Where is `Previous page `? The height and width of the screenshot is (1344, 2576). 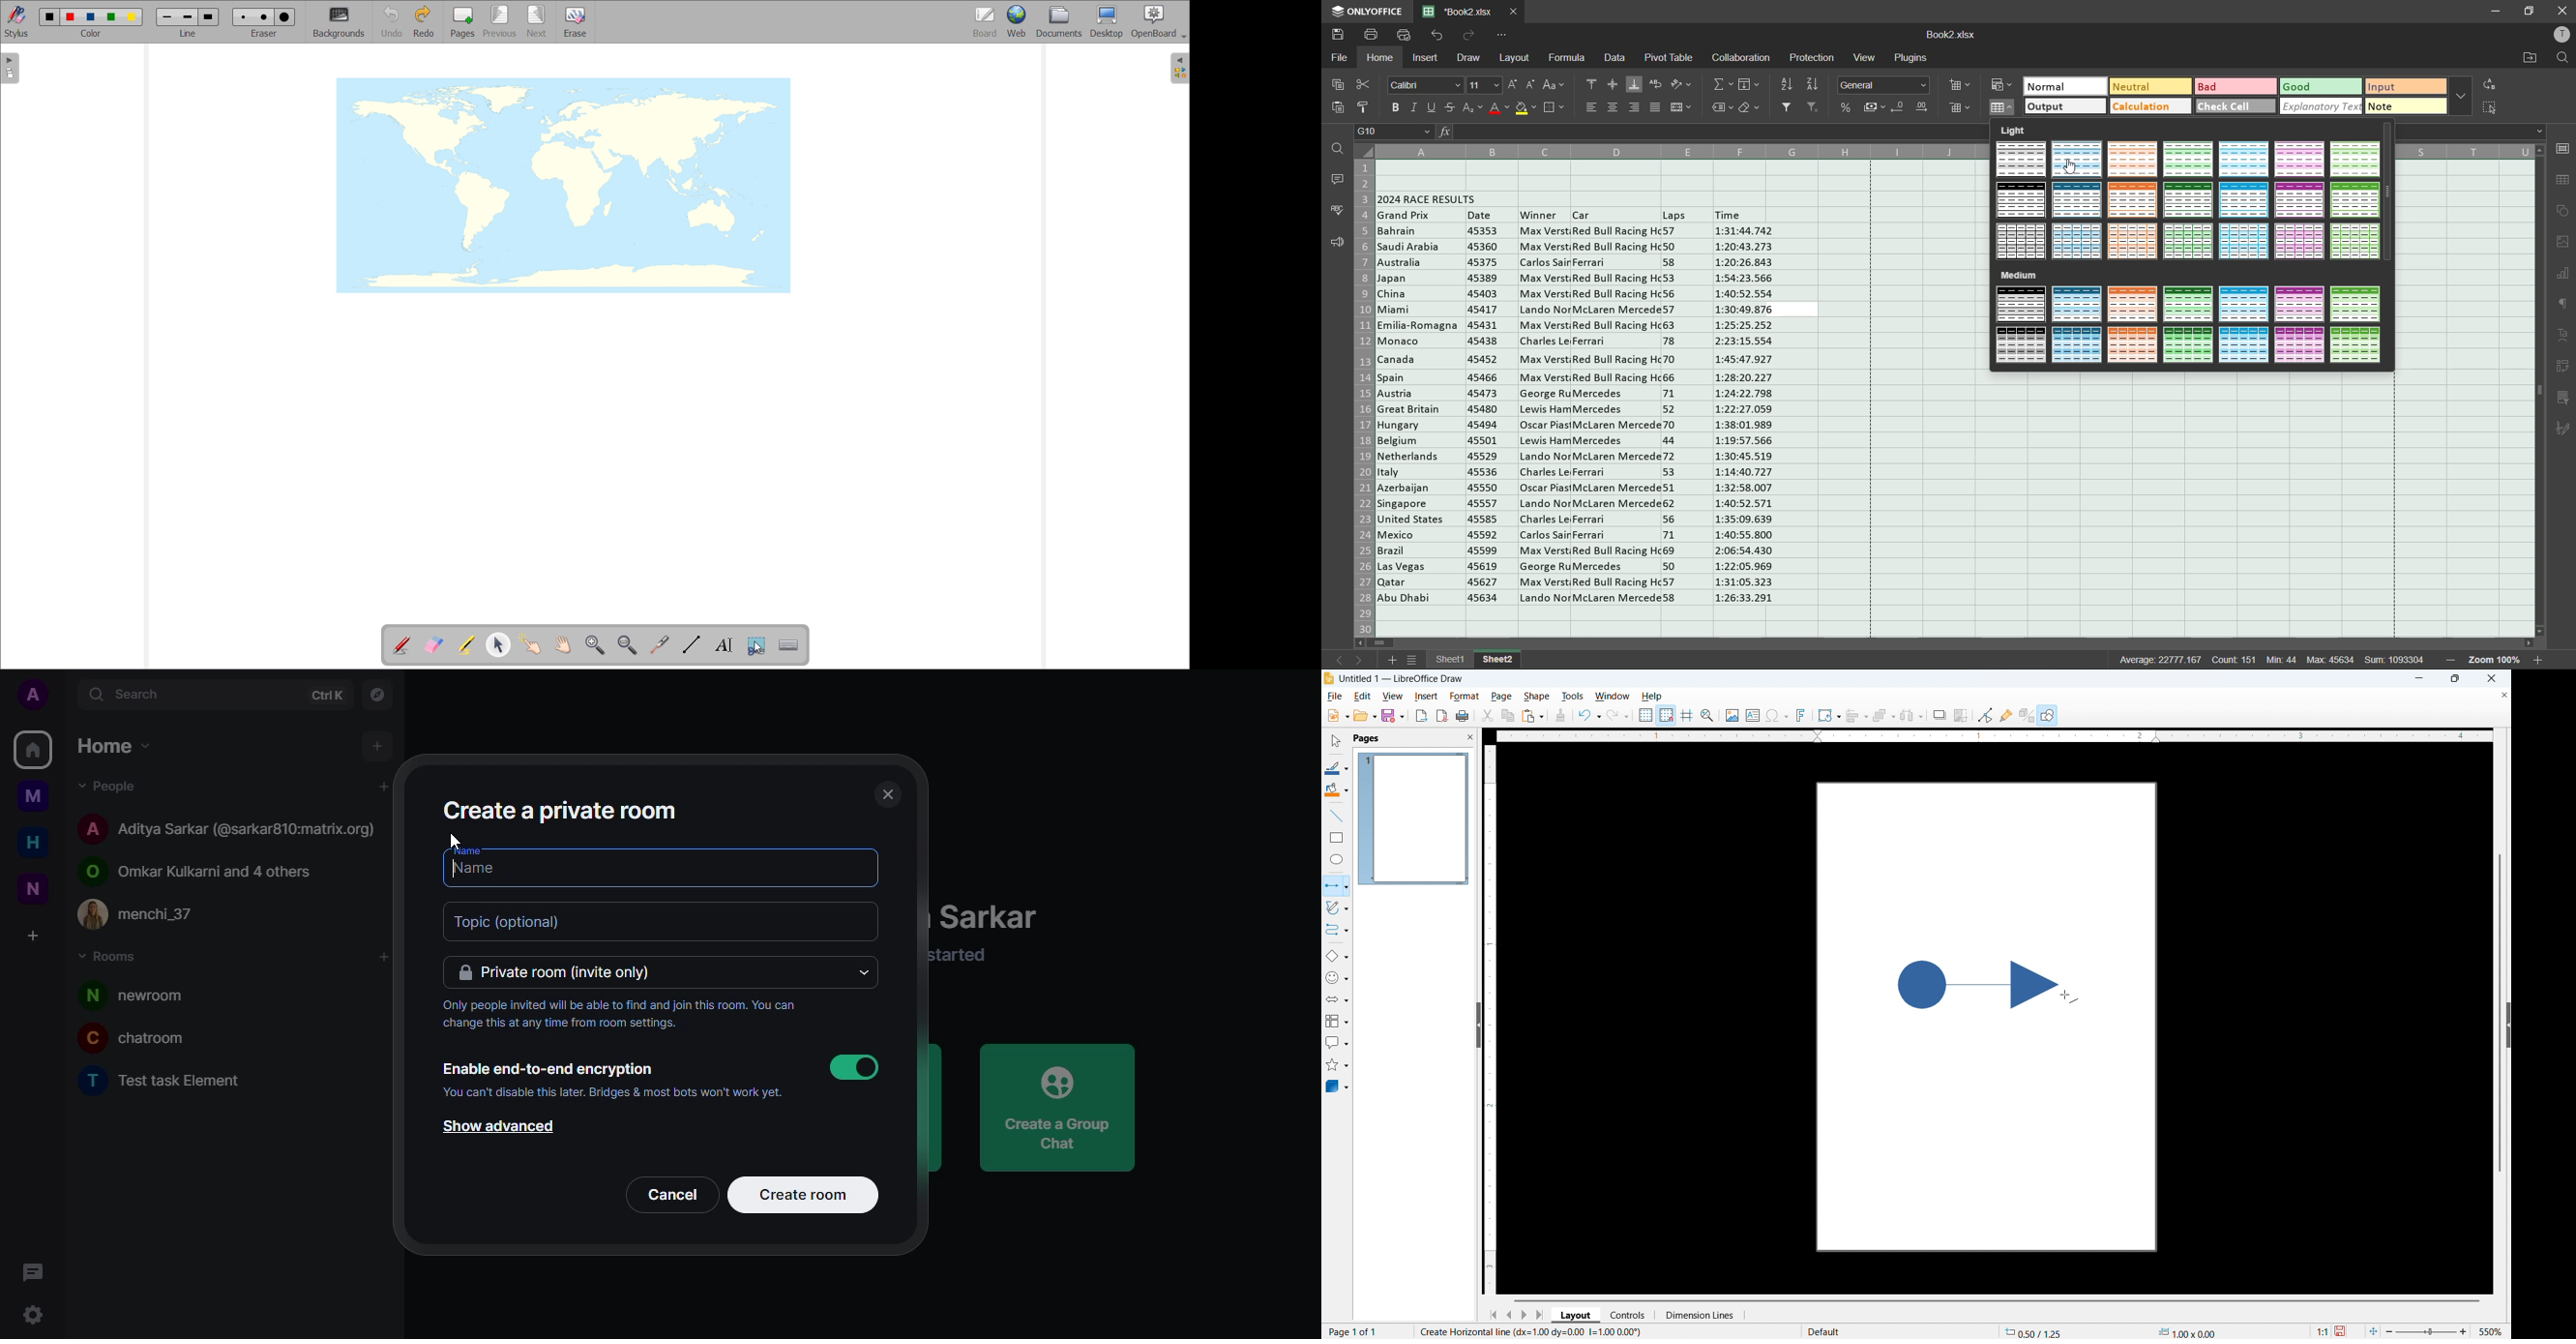 Previous page  is located at coordinates (1509, 1315).